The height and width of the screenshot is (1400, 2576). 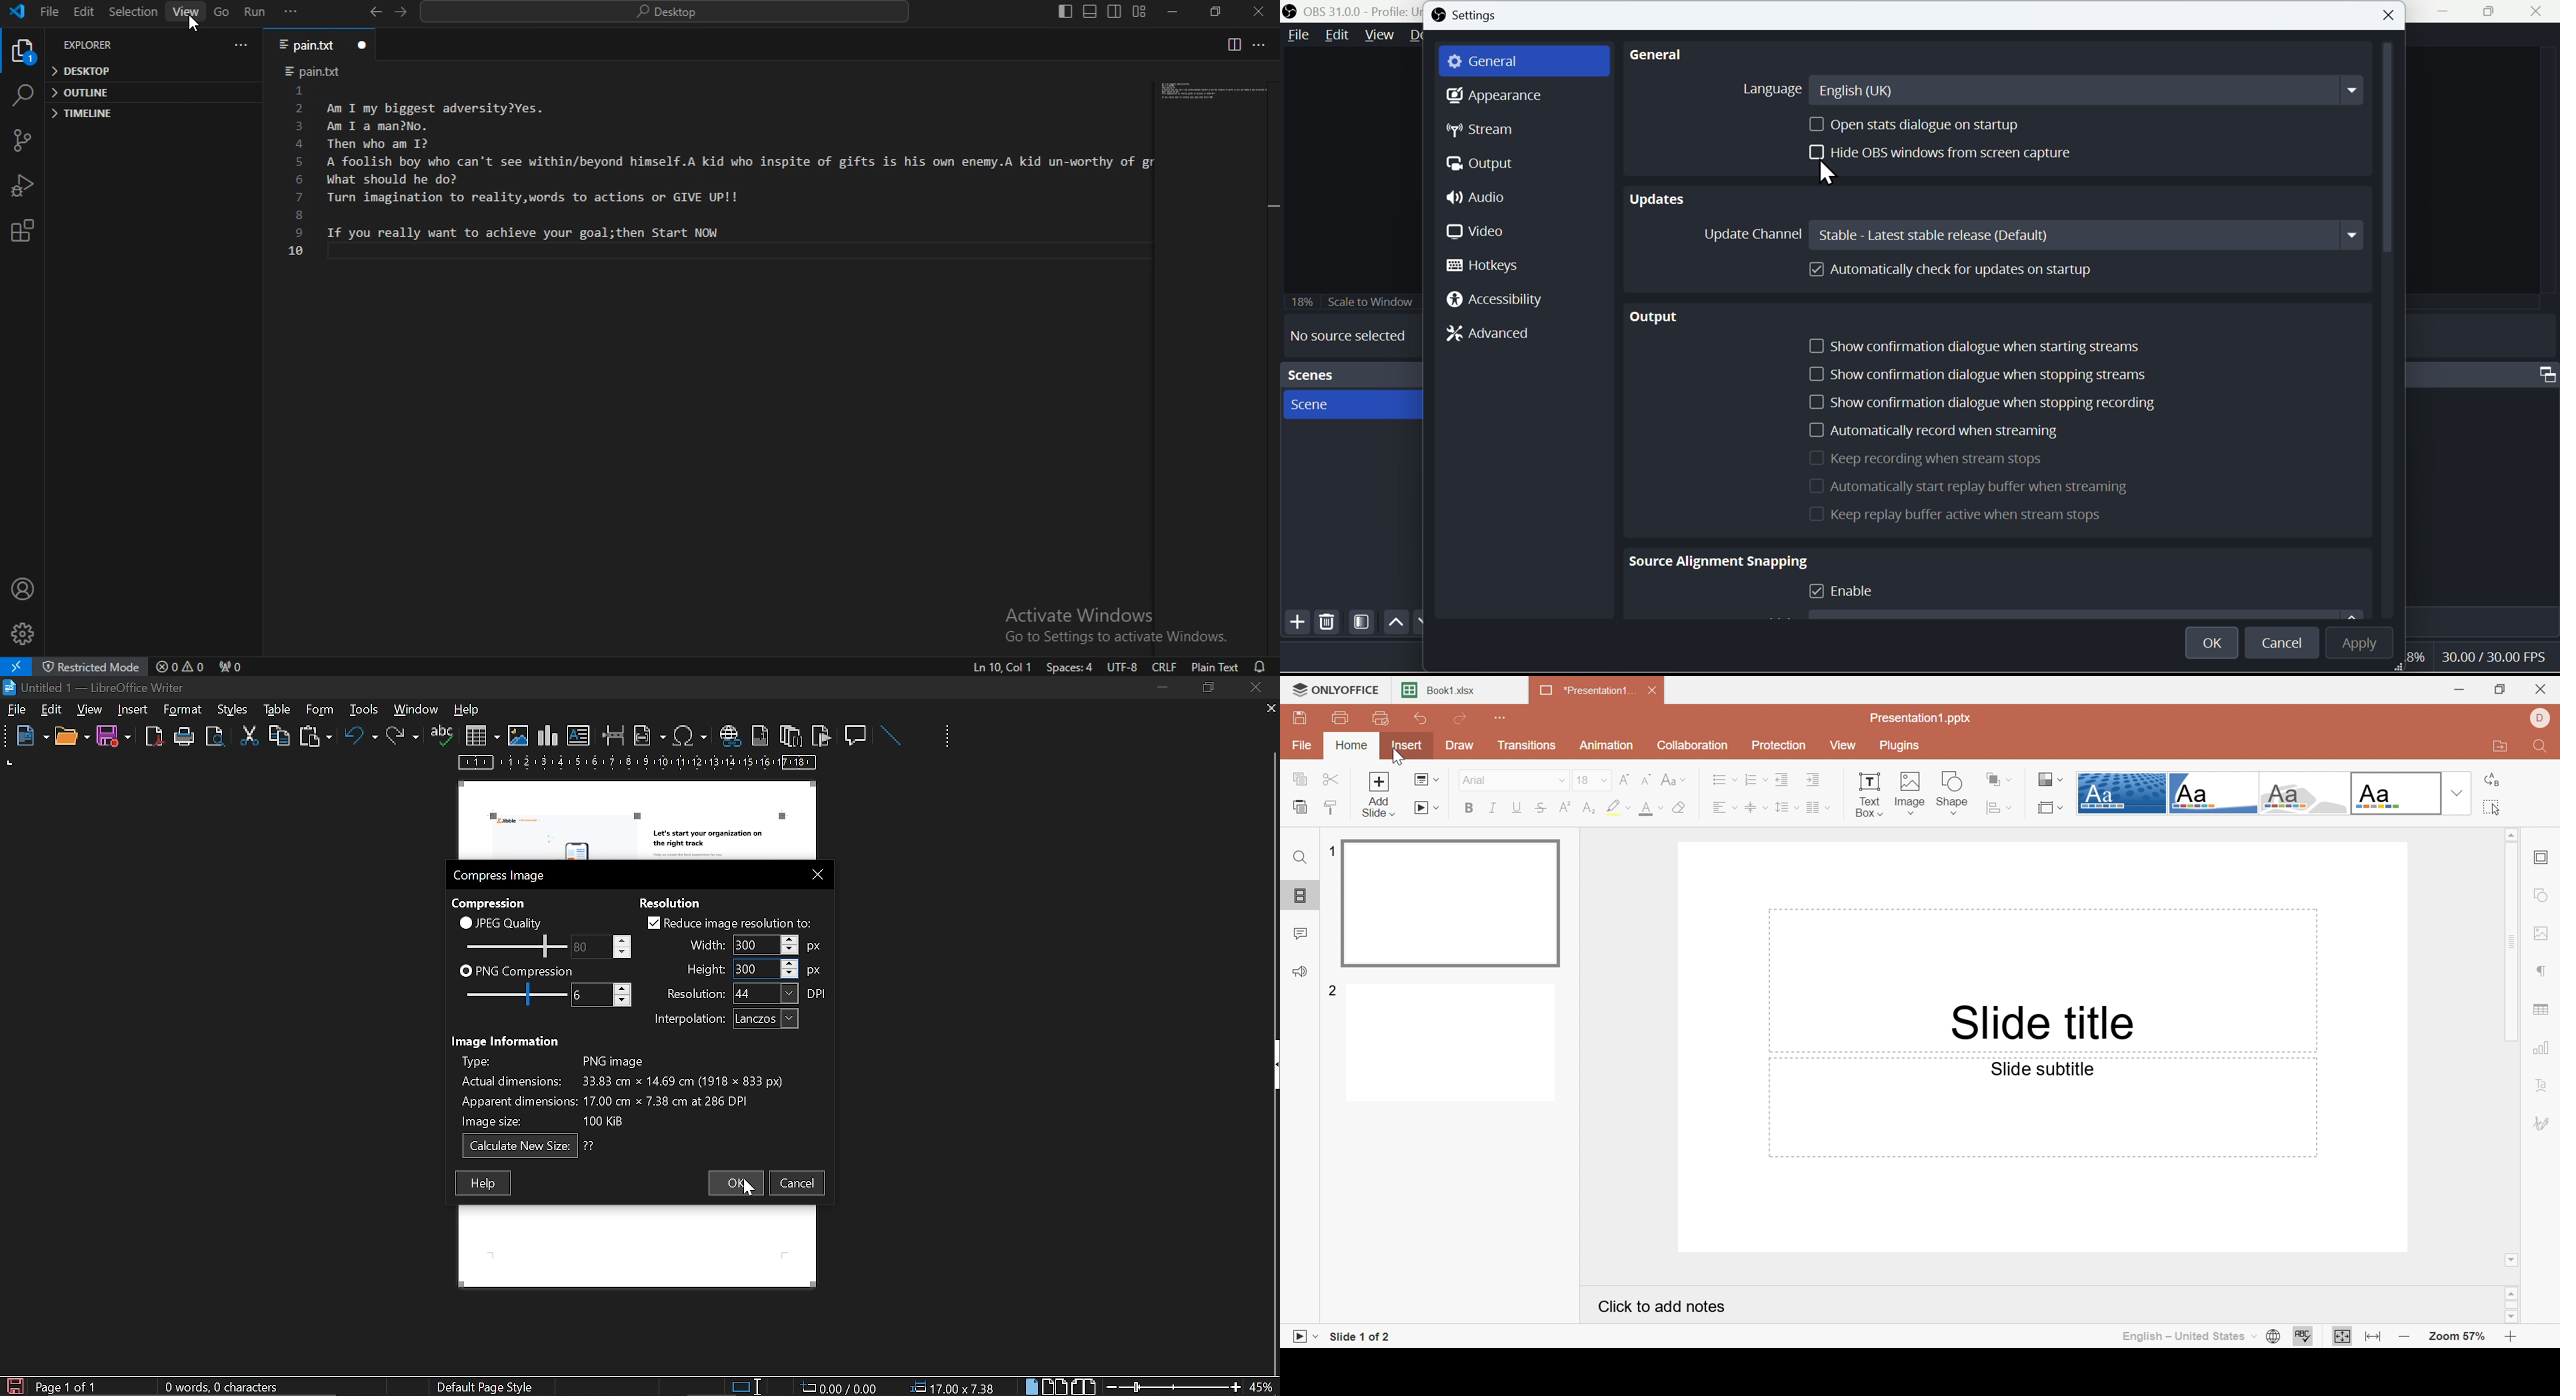 What do you see at coordinates (25, 633) in the screenshot?
I see `manage` at bounding box center [25, 633].